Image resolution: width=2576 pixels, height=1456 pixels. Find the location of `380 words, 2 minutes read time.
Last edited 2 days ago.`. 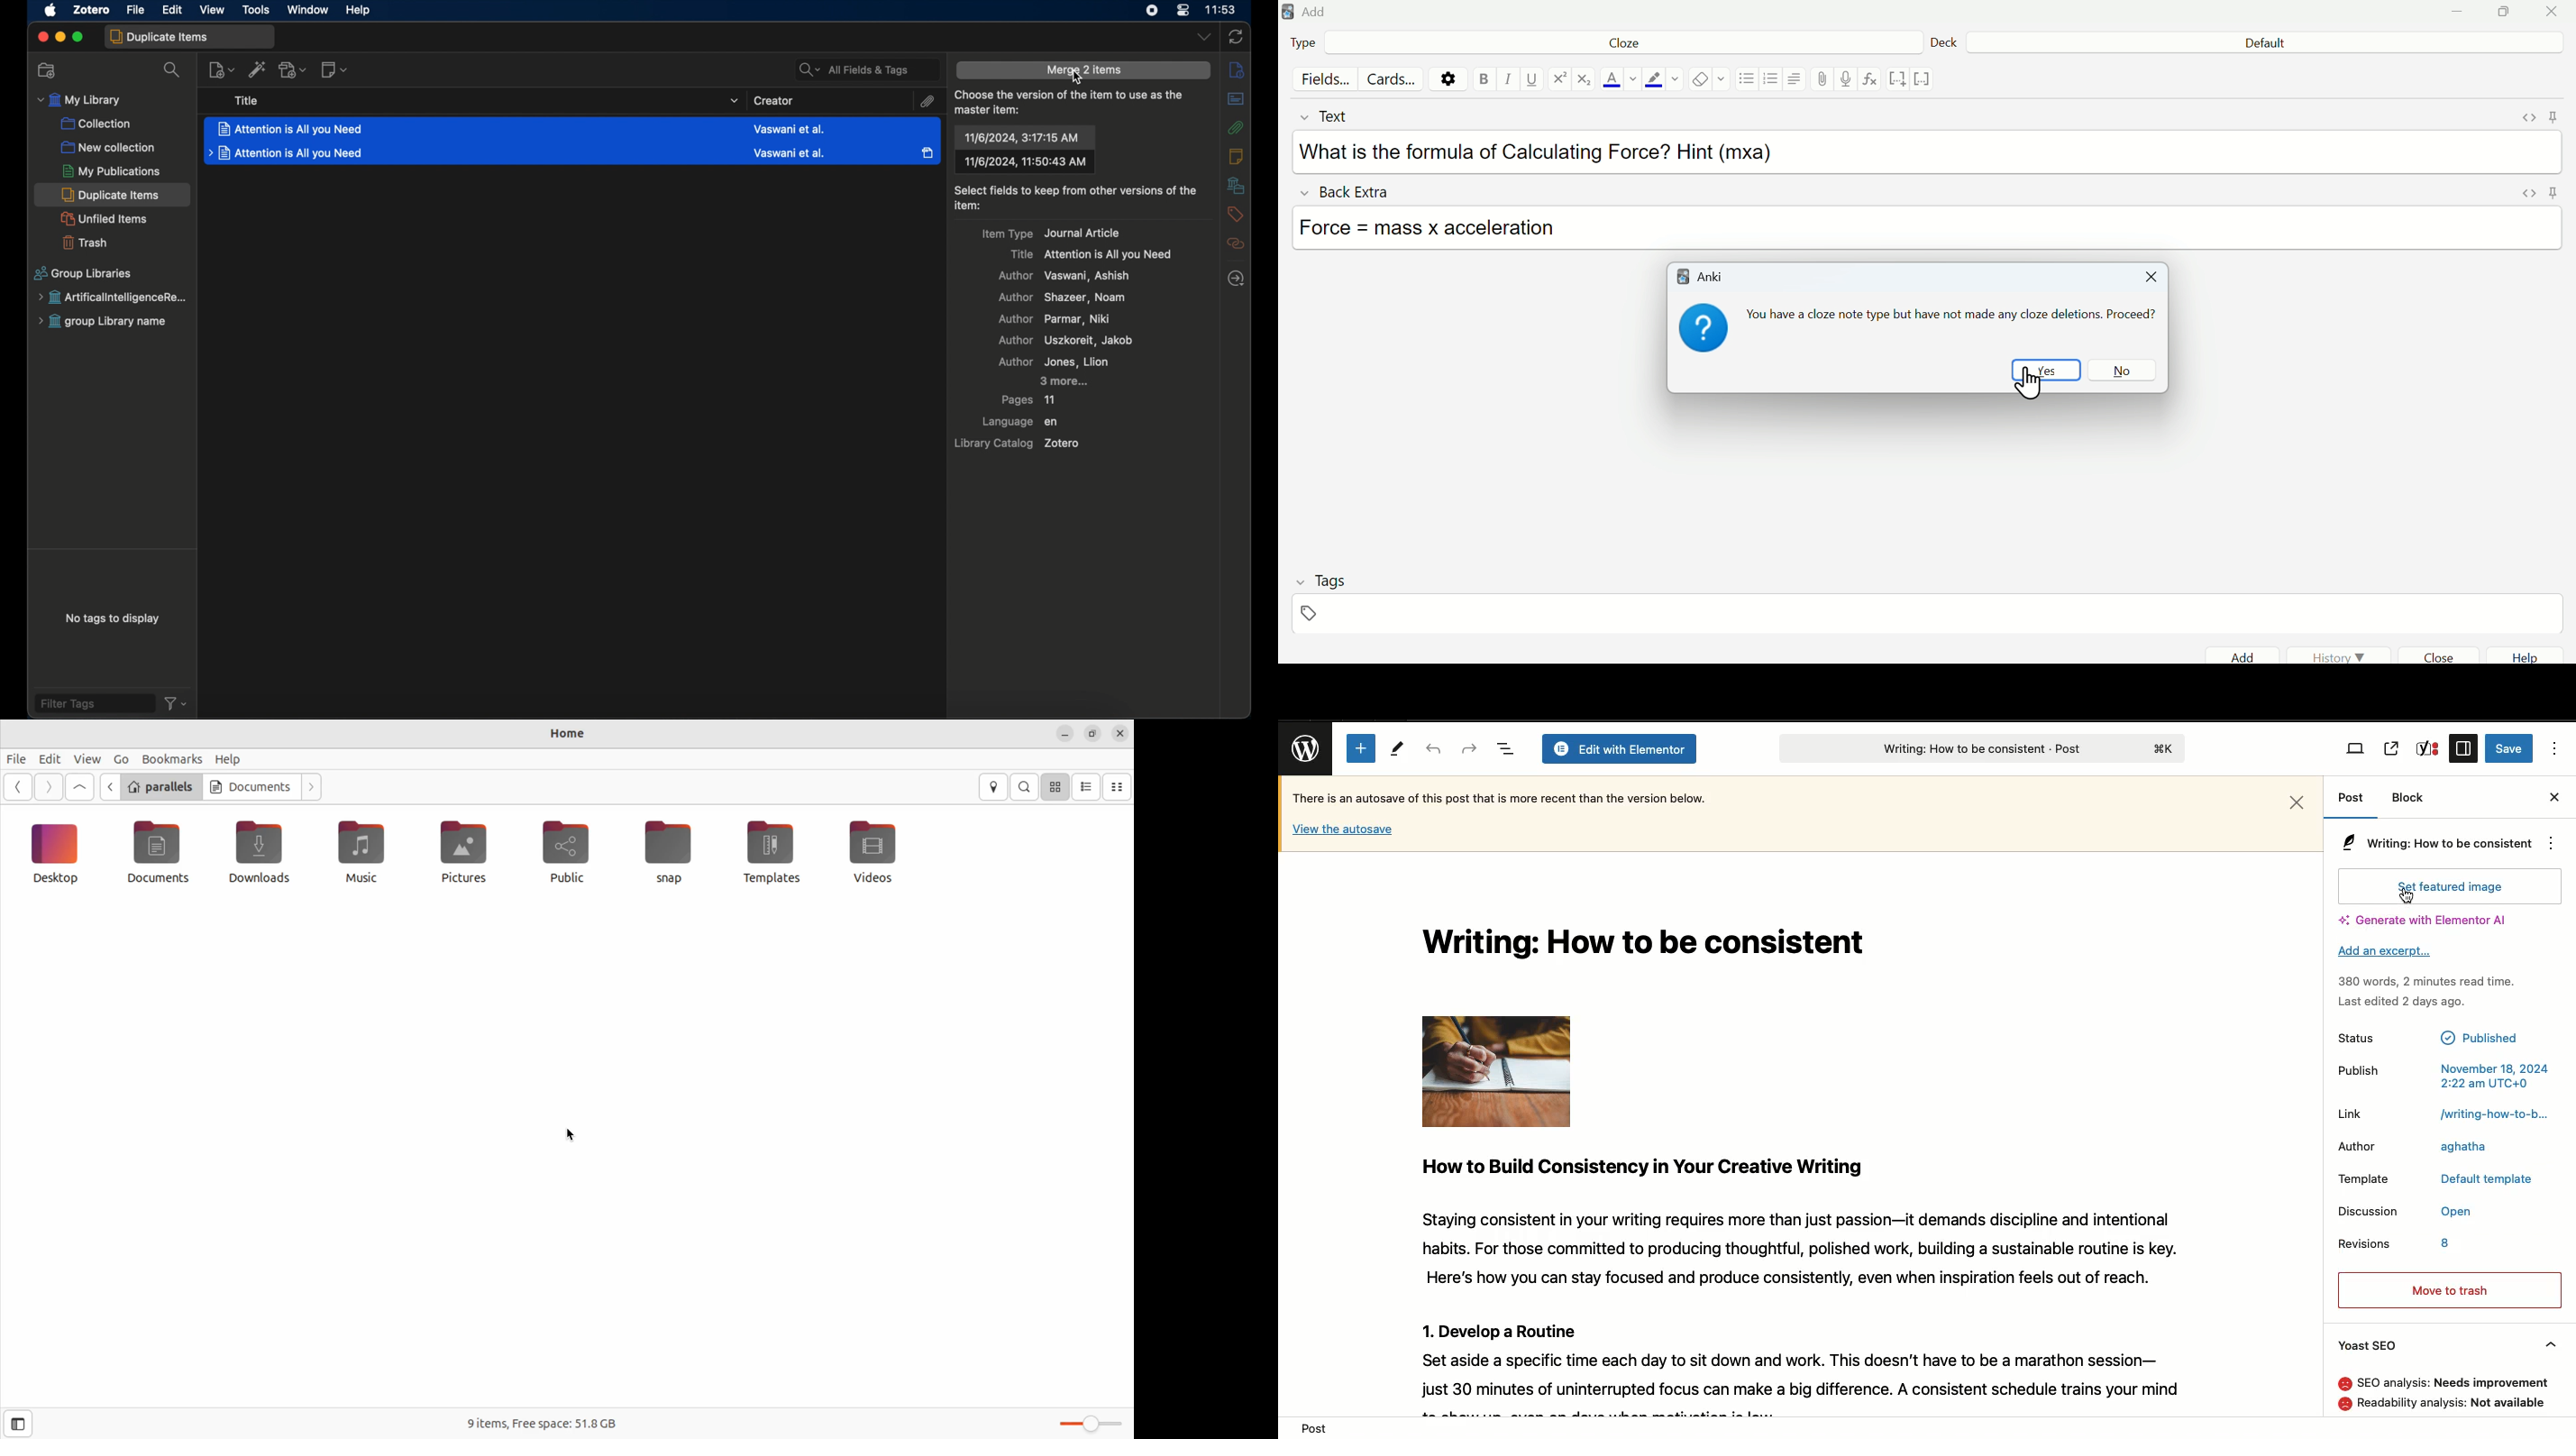

380 words, 2 minutes read time.
Last edited 2 days ago. is located at coordinates (2428, 992).